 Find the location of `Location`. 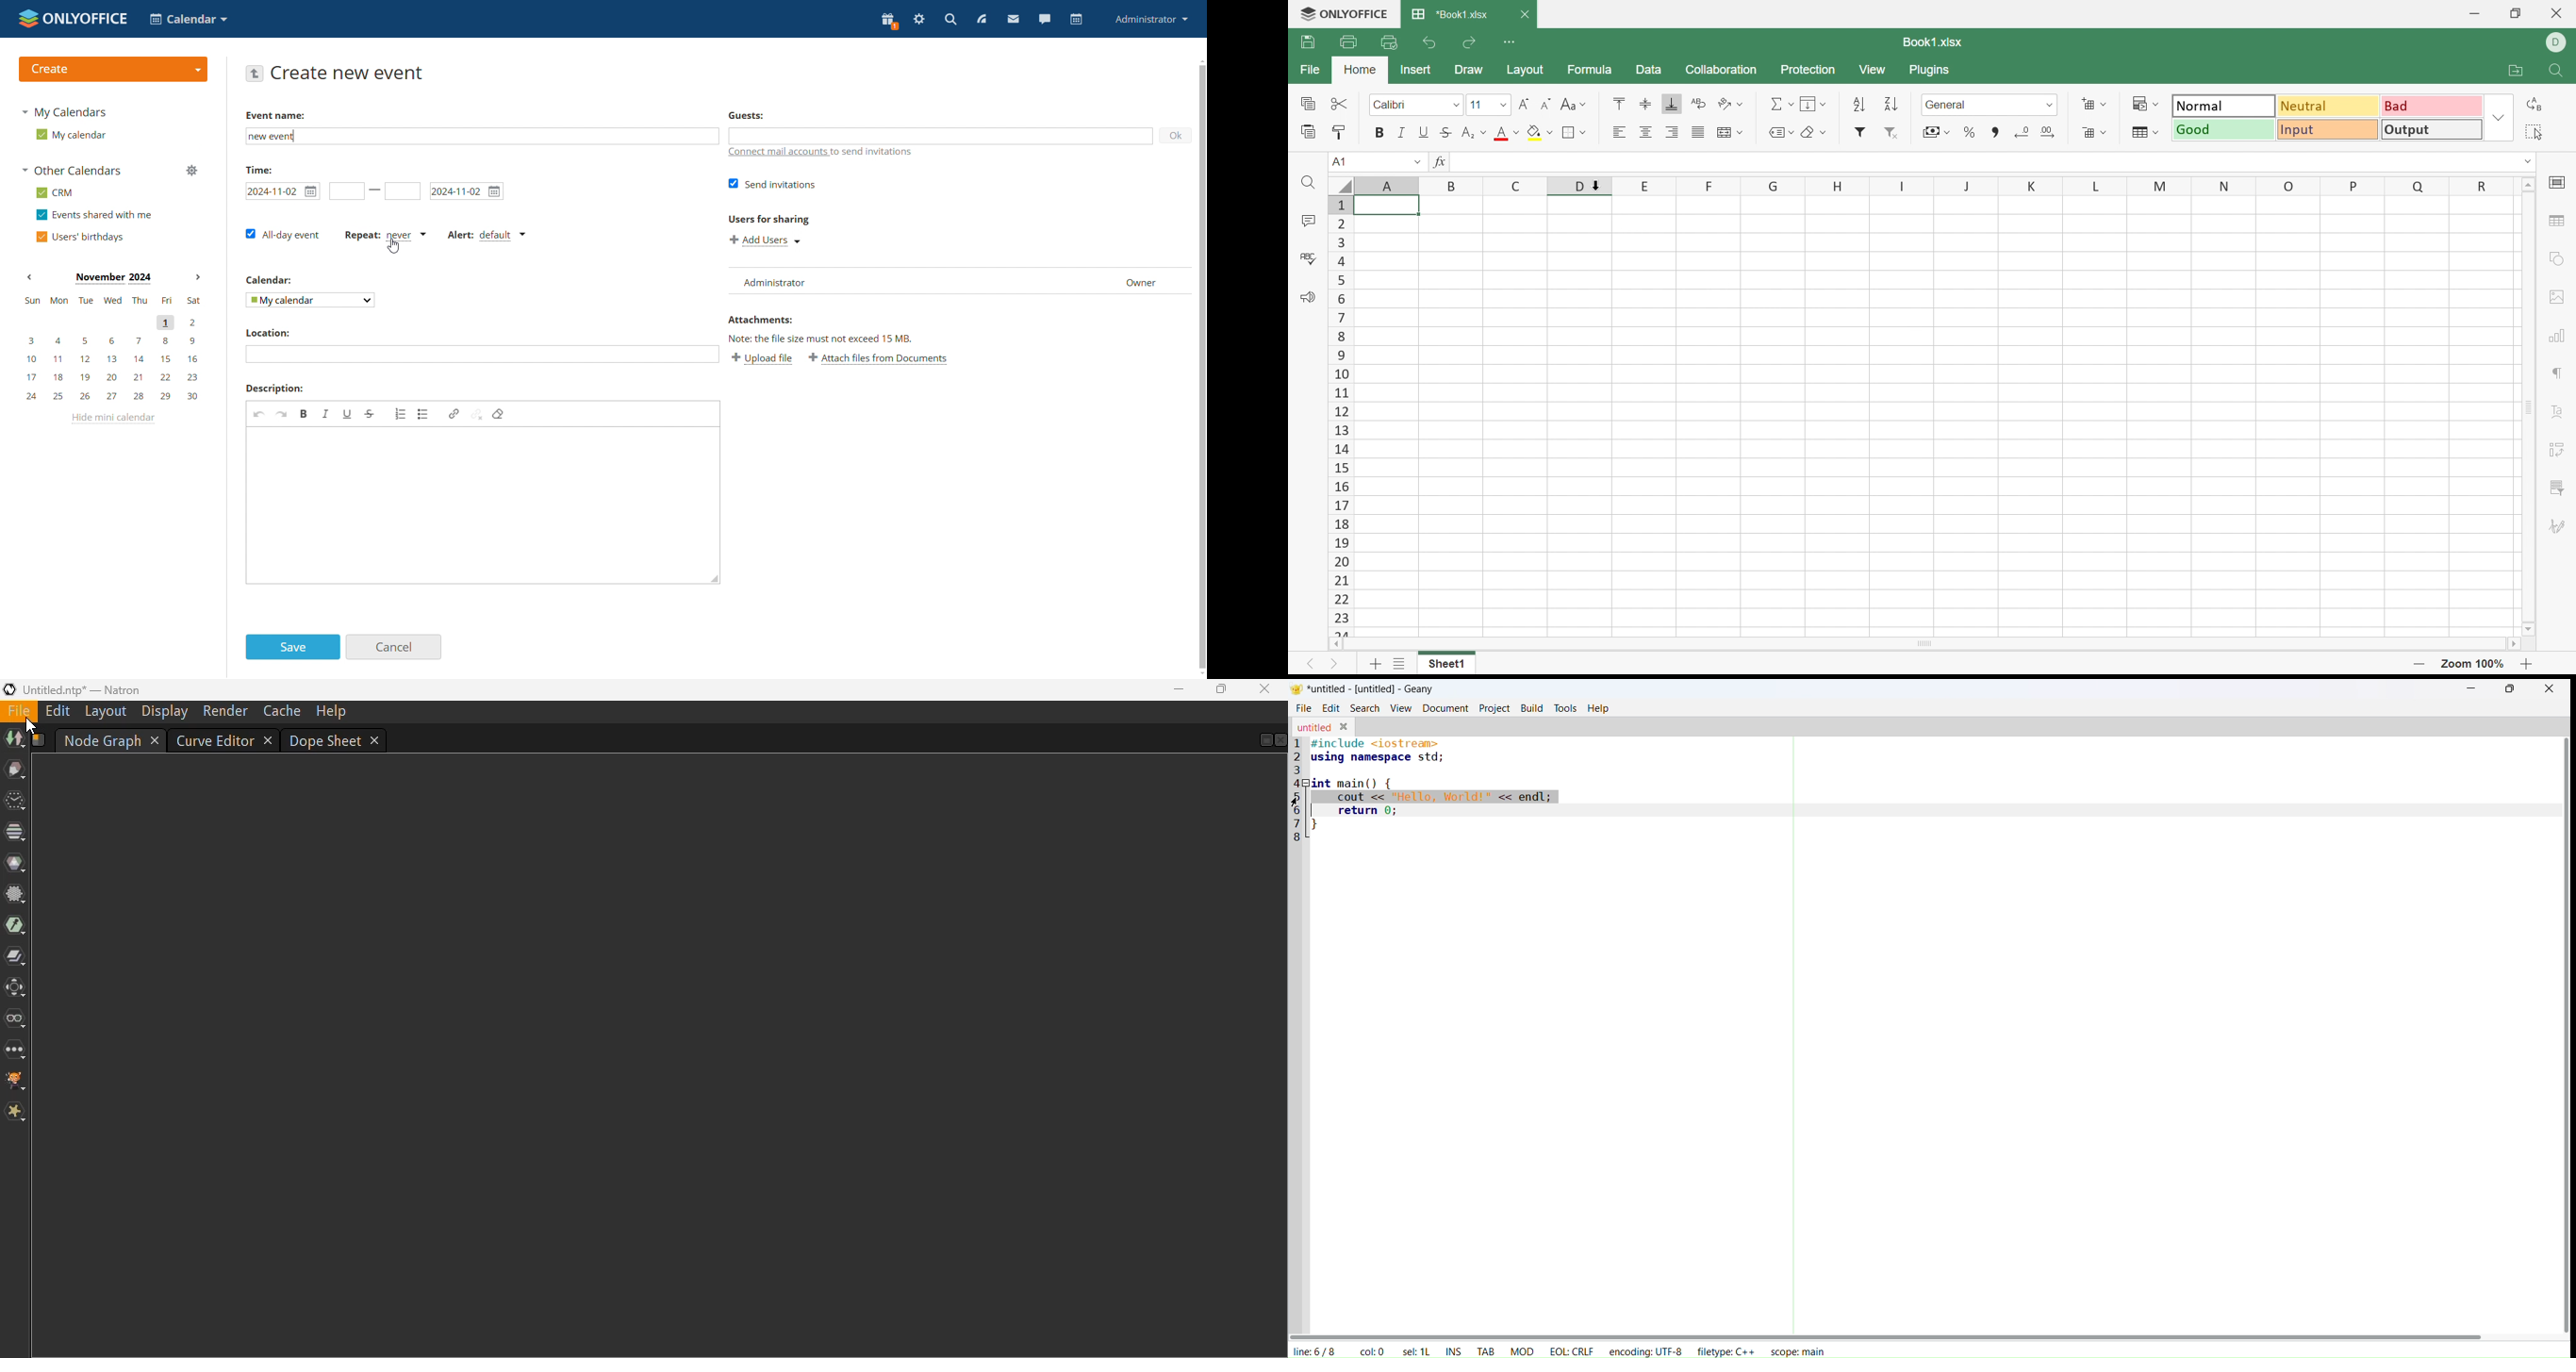

Location is located at coordinates (267, 333).